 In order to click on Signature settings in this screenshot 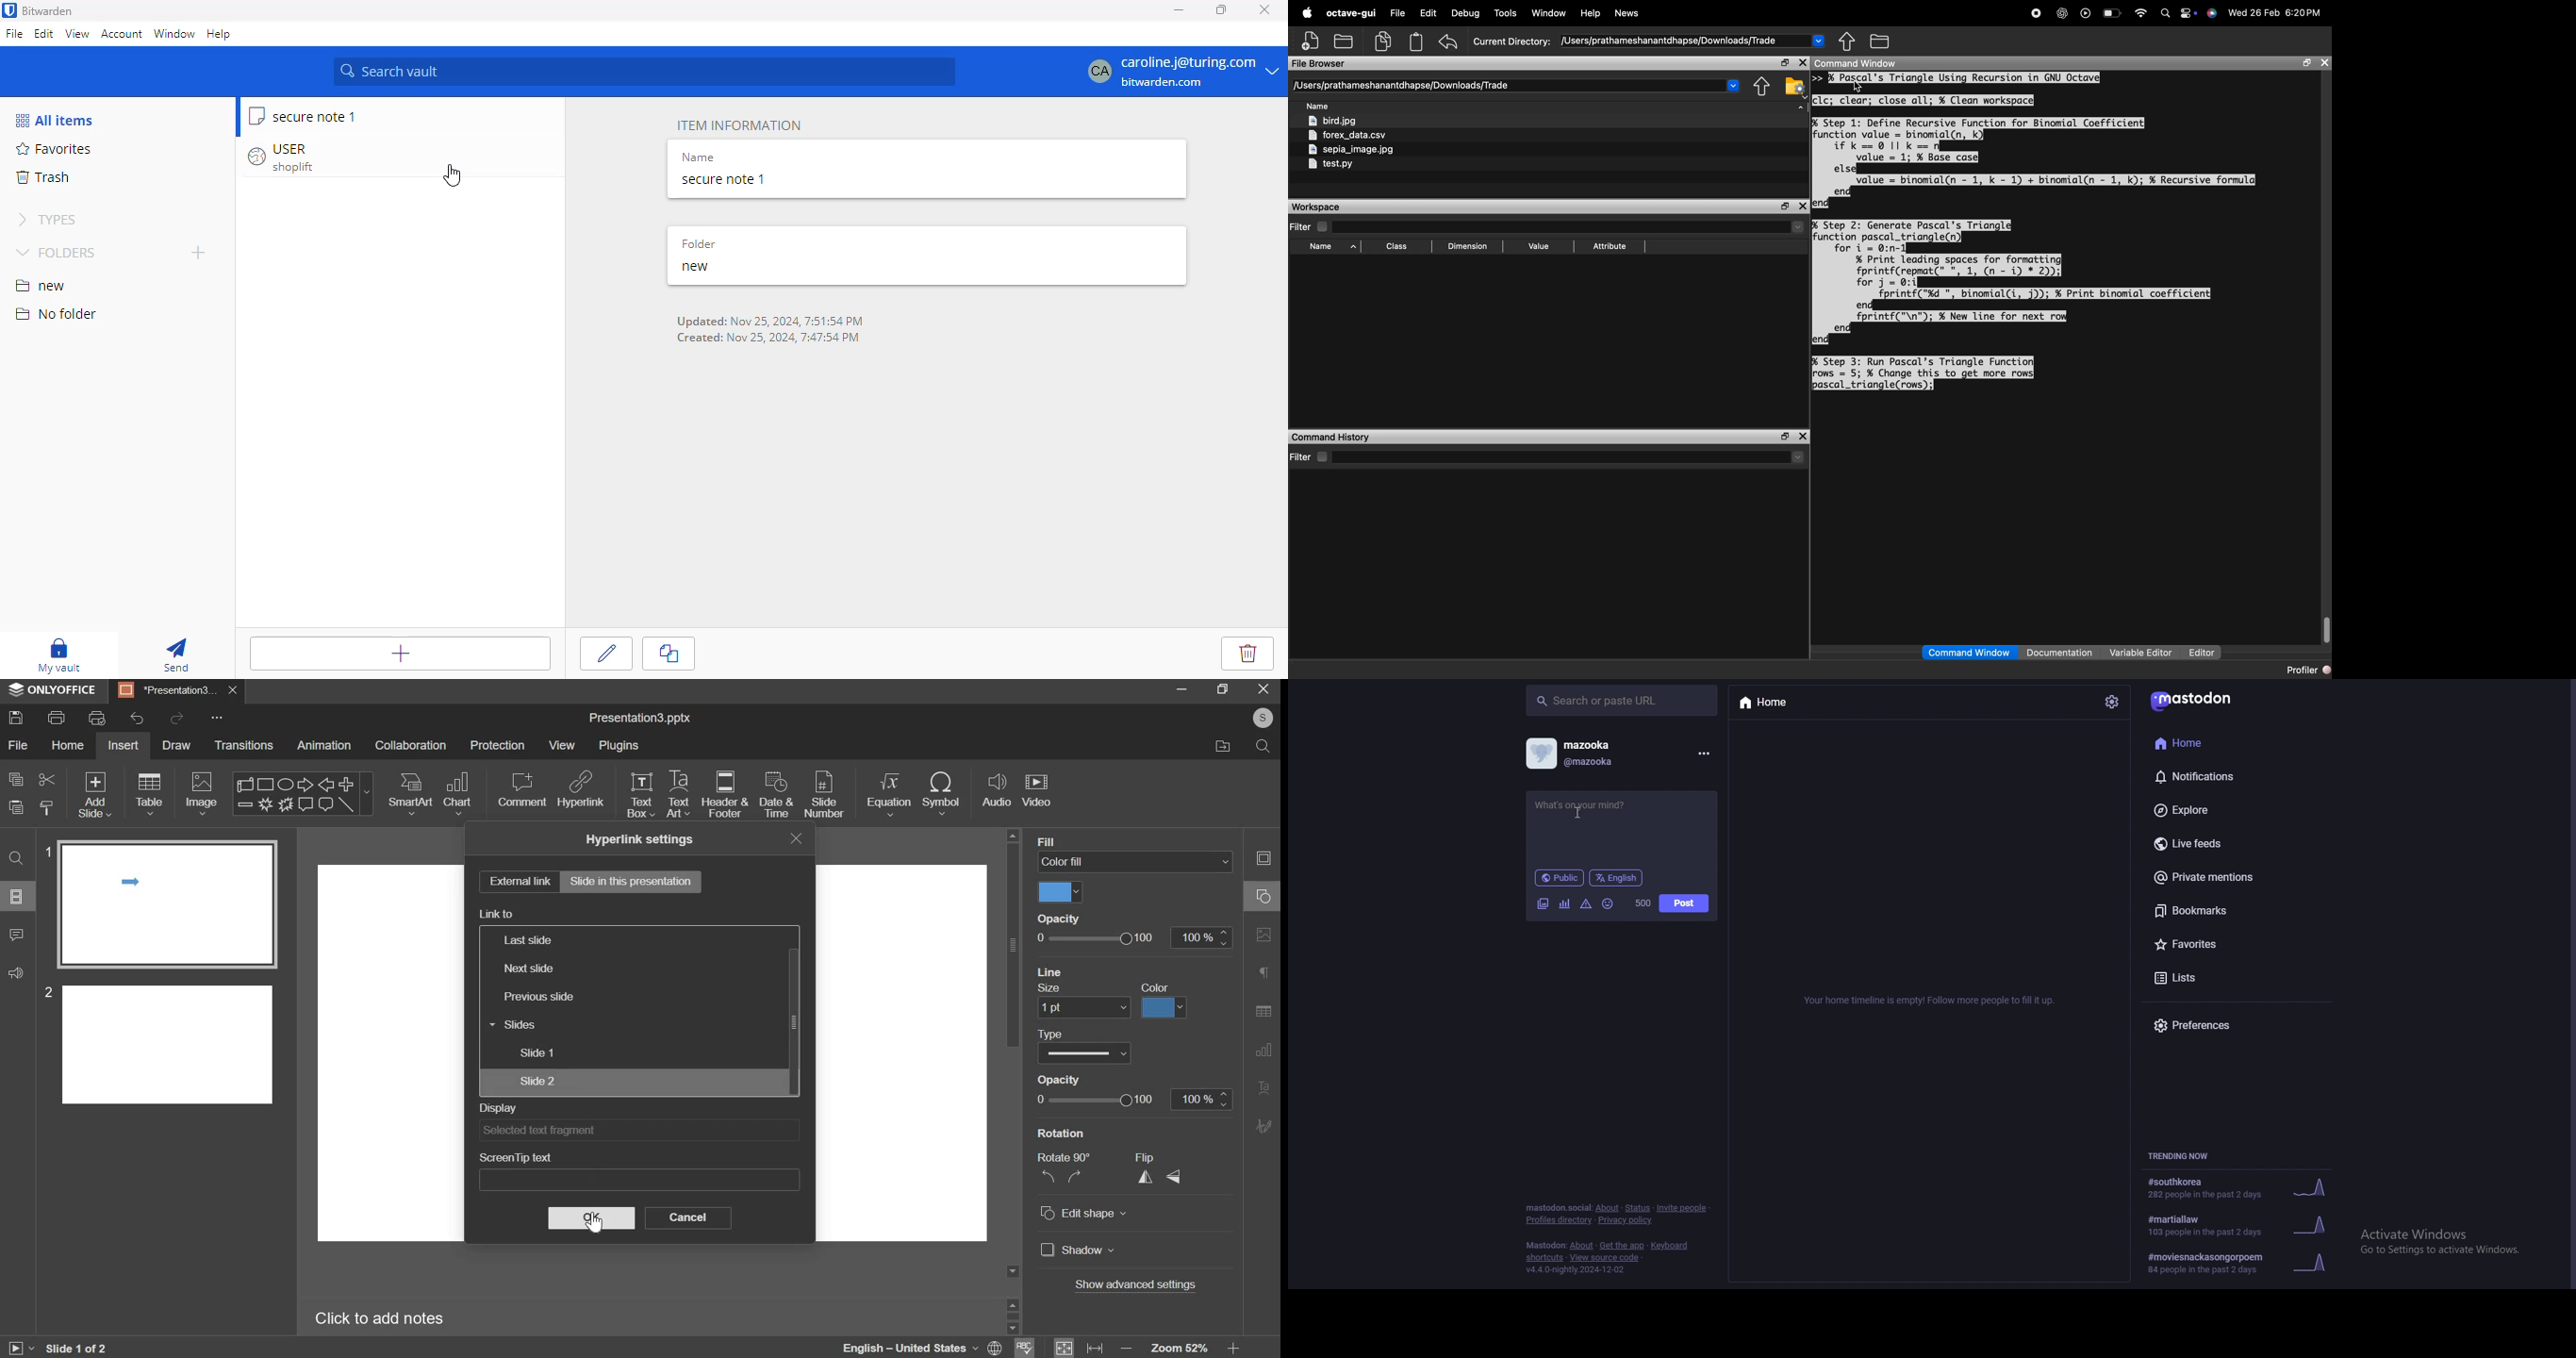, I will do `click(1265, 1125)`.